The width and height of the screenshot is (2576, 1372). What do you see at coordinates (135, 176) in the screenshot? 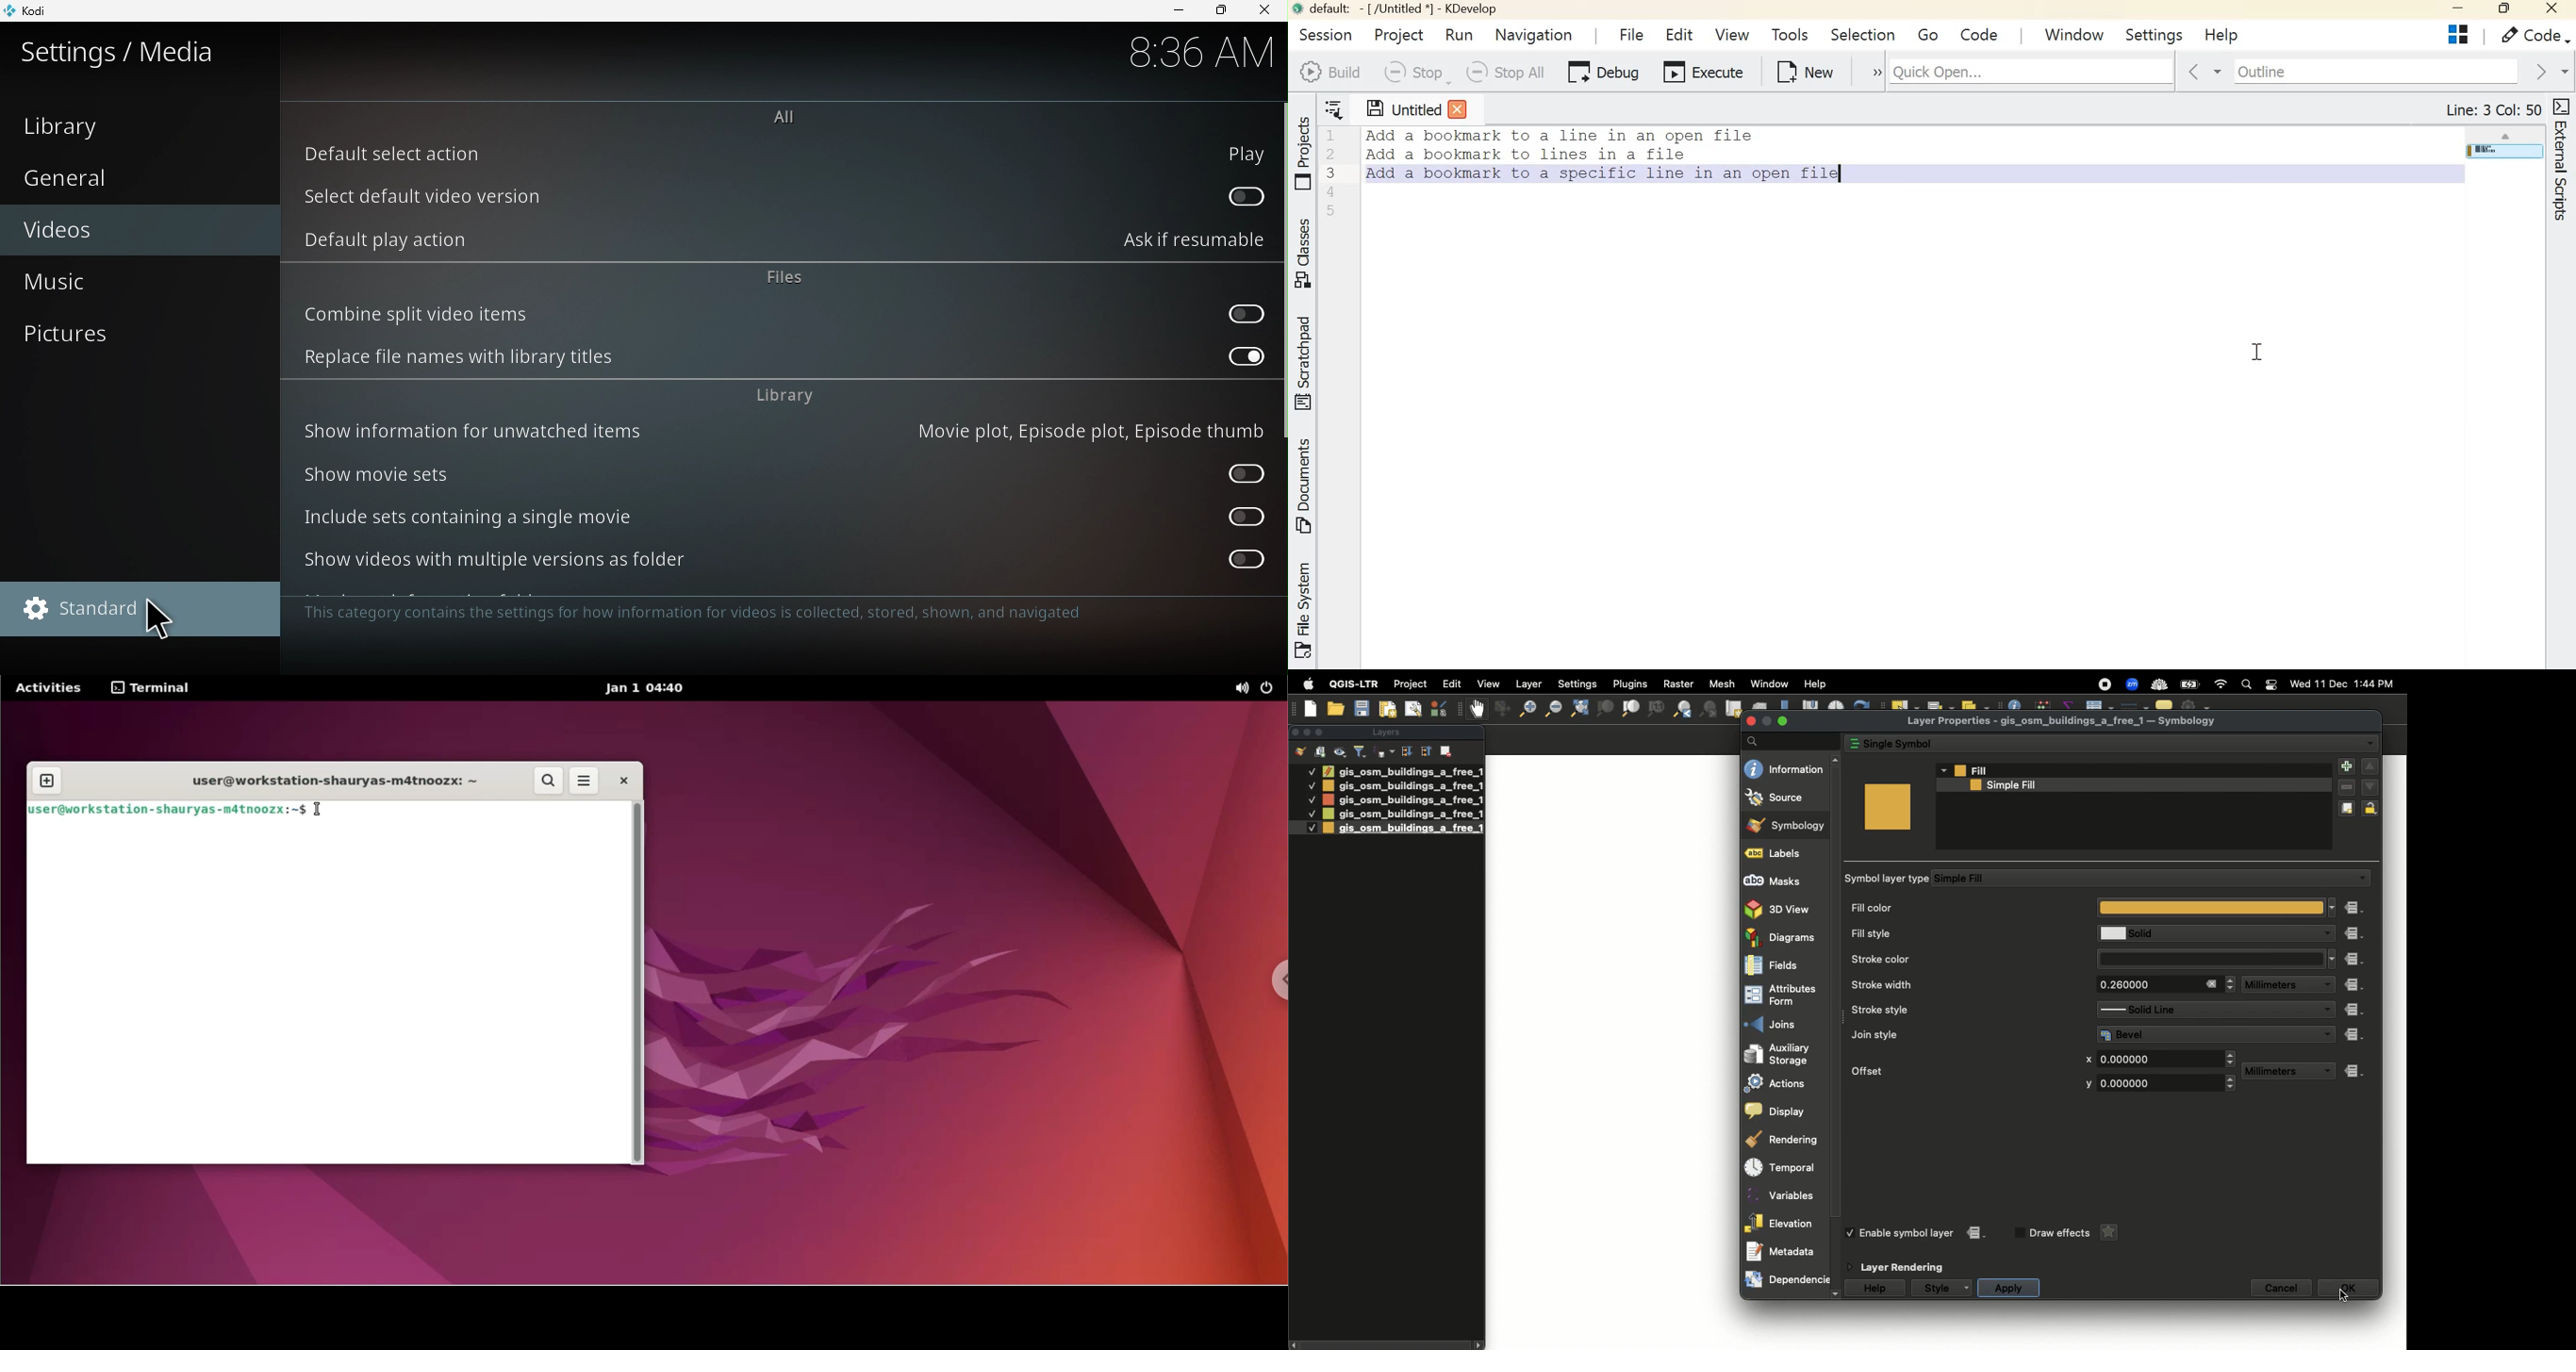
I see `General` at bounding box center [135, 176].